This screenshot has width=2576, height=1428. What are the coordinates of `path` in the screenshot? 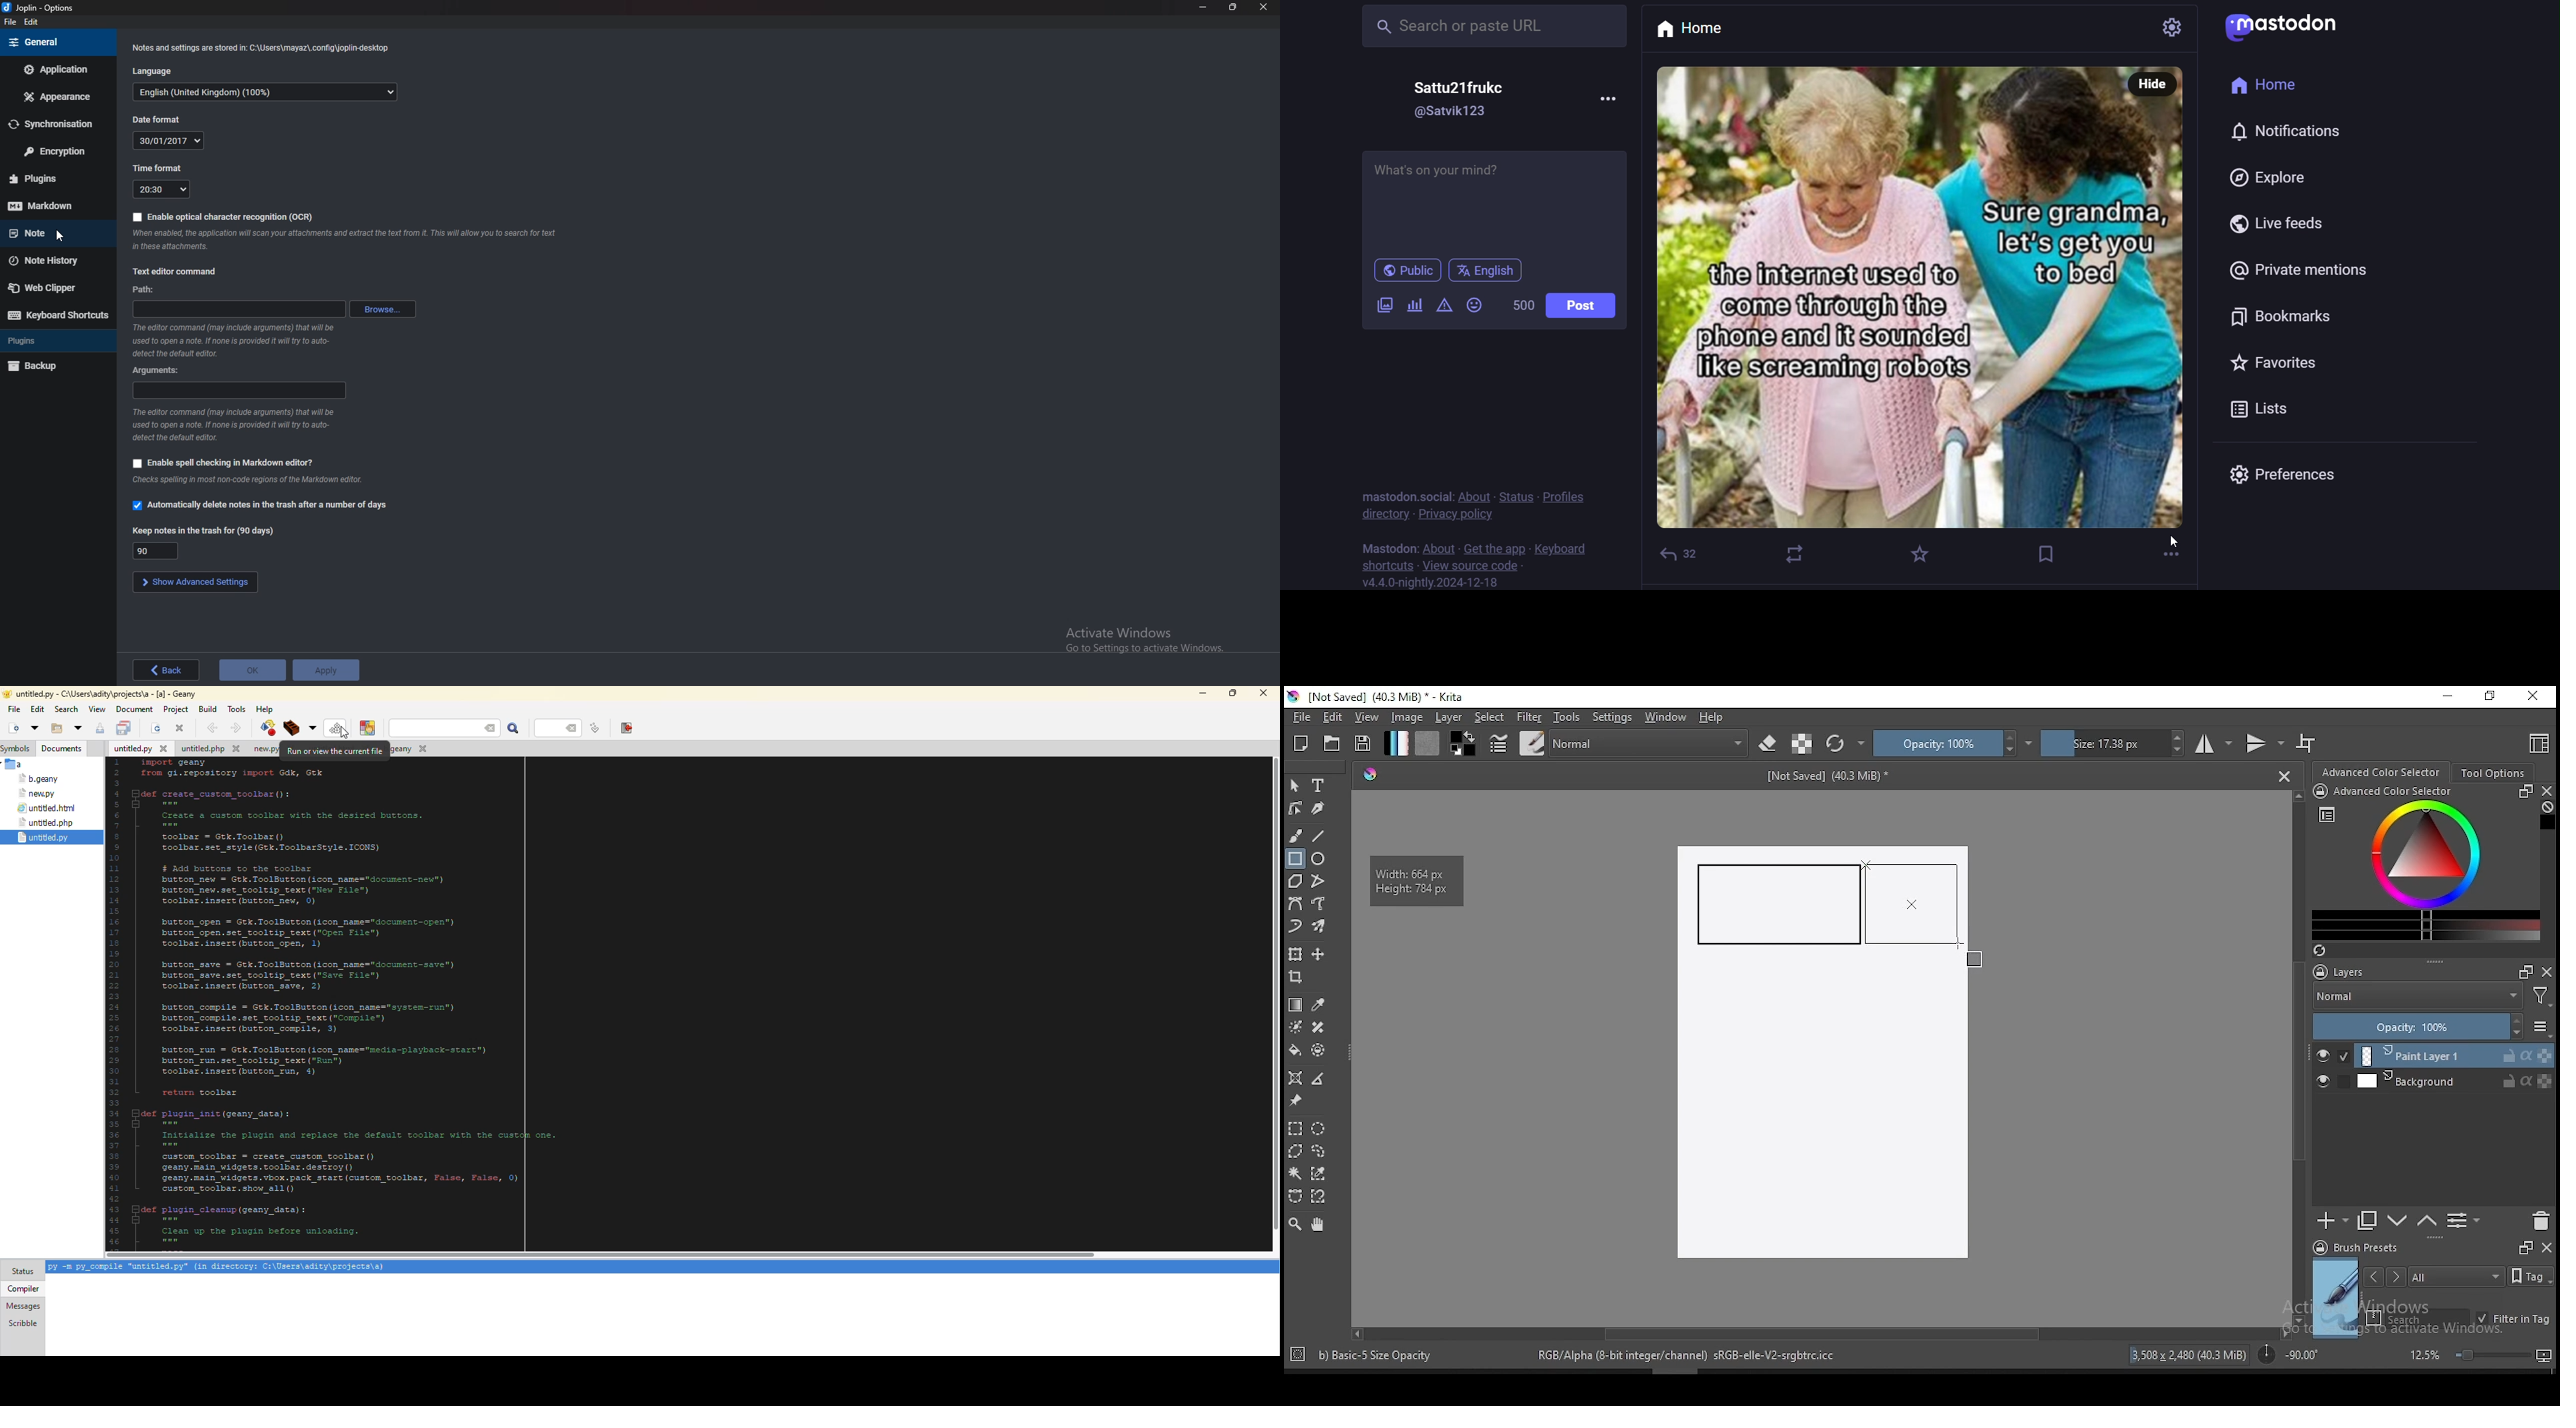 It's located at (237, 309).